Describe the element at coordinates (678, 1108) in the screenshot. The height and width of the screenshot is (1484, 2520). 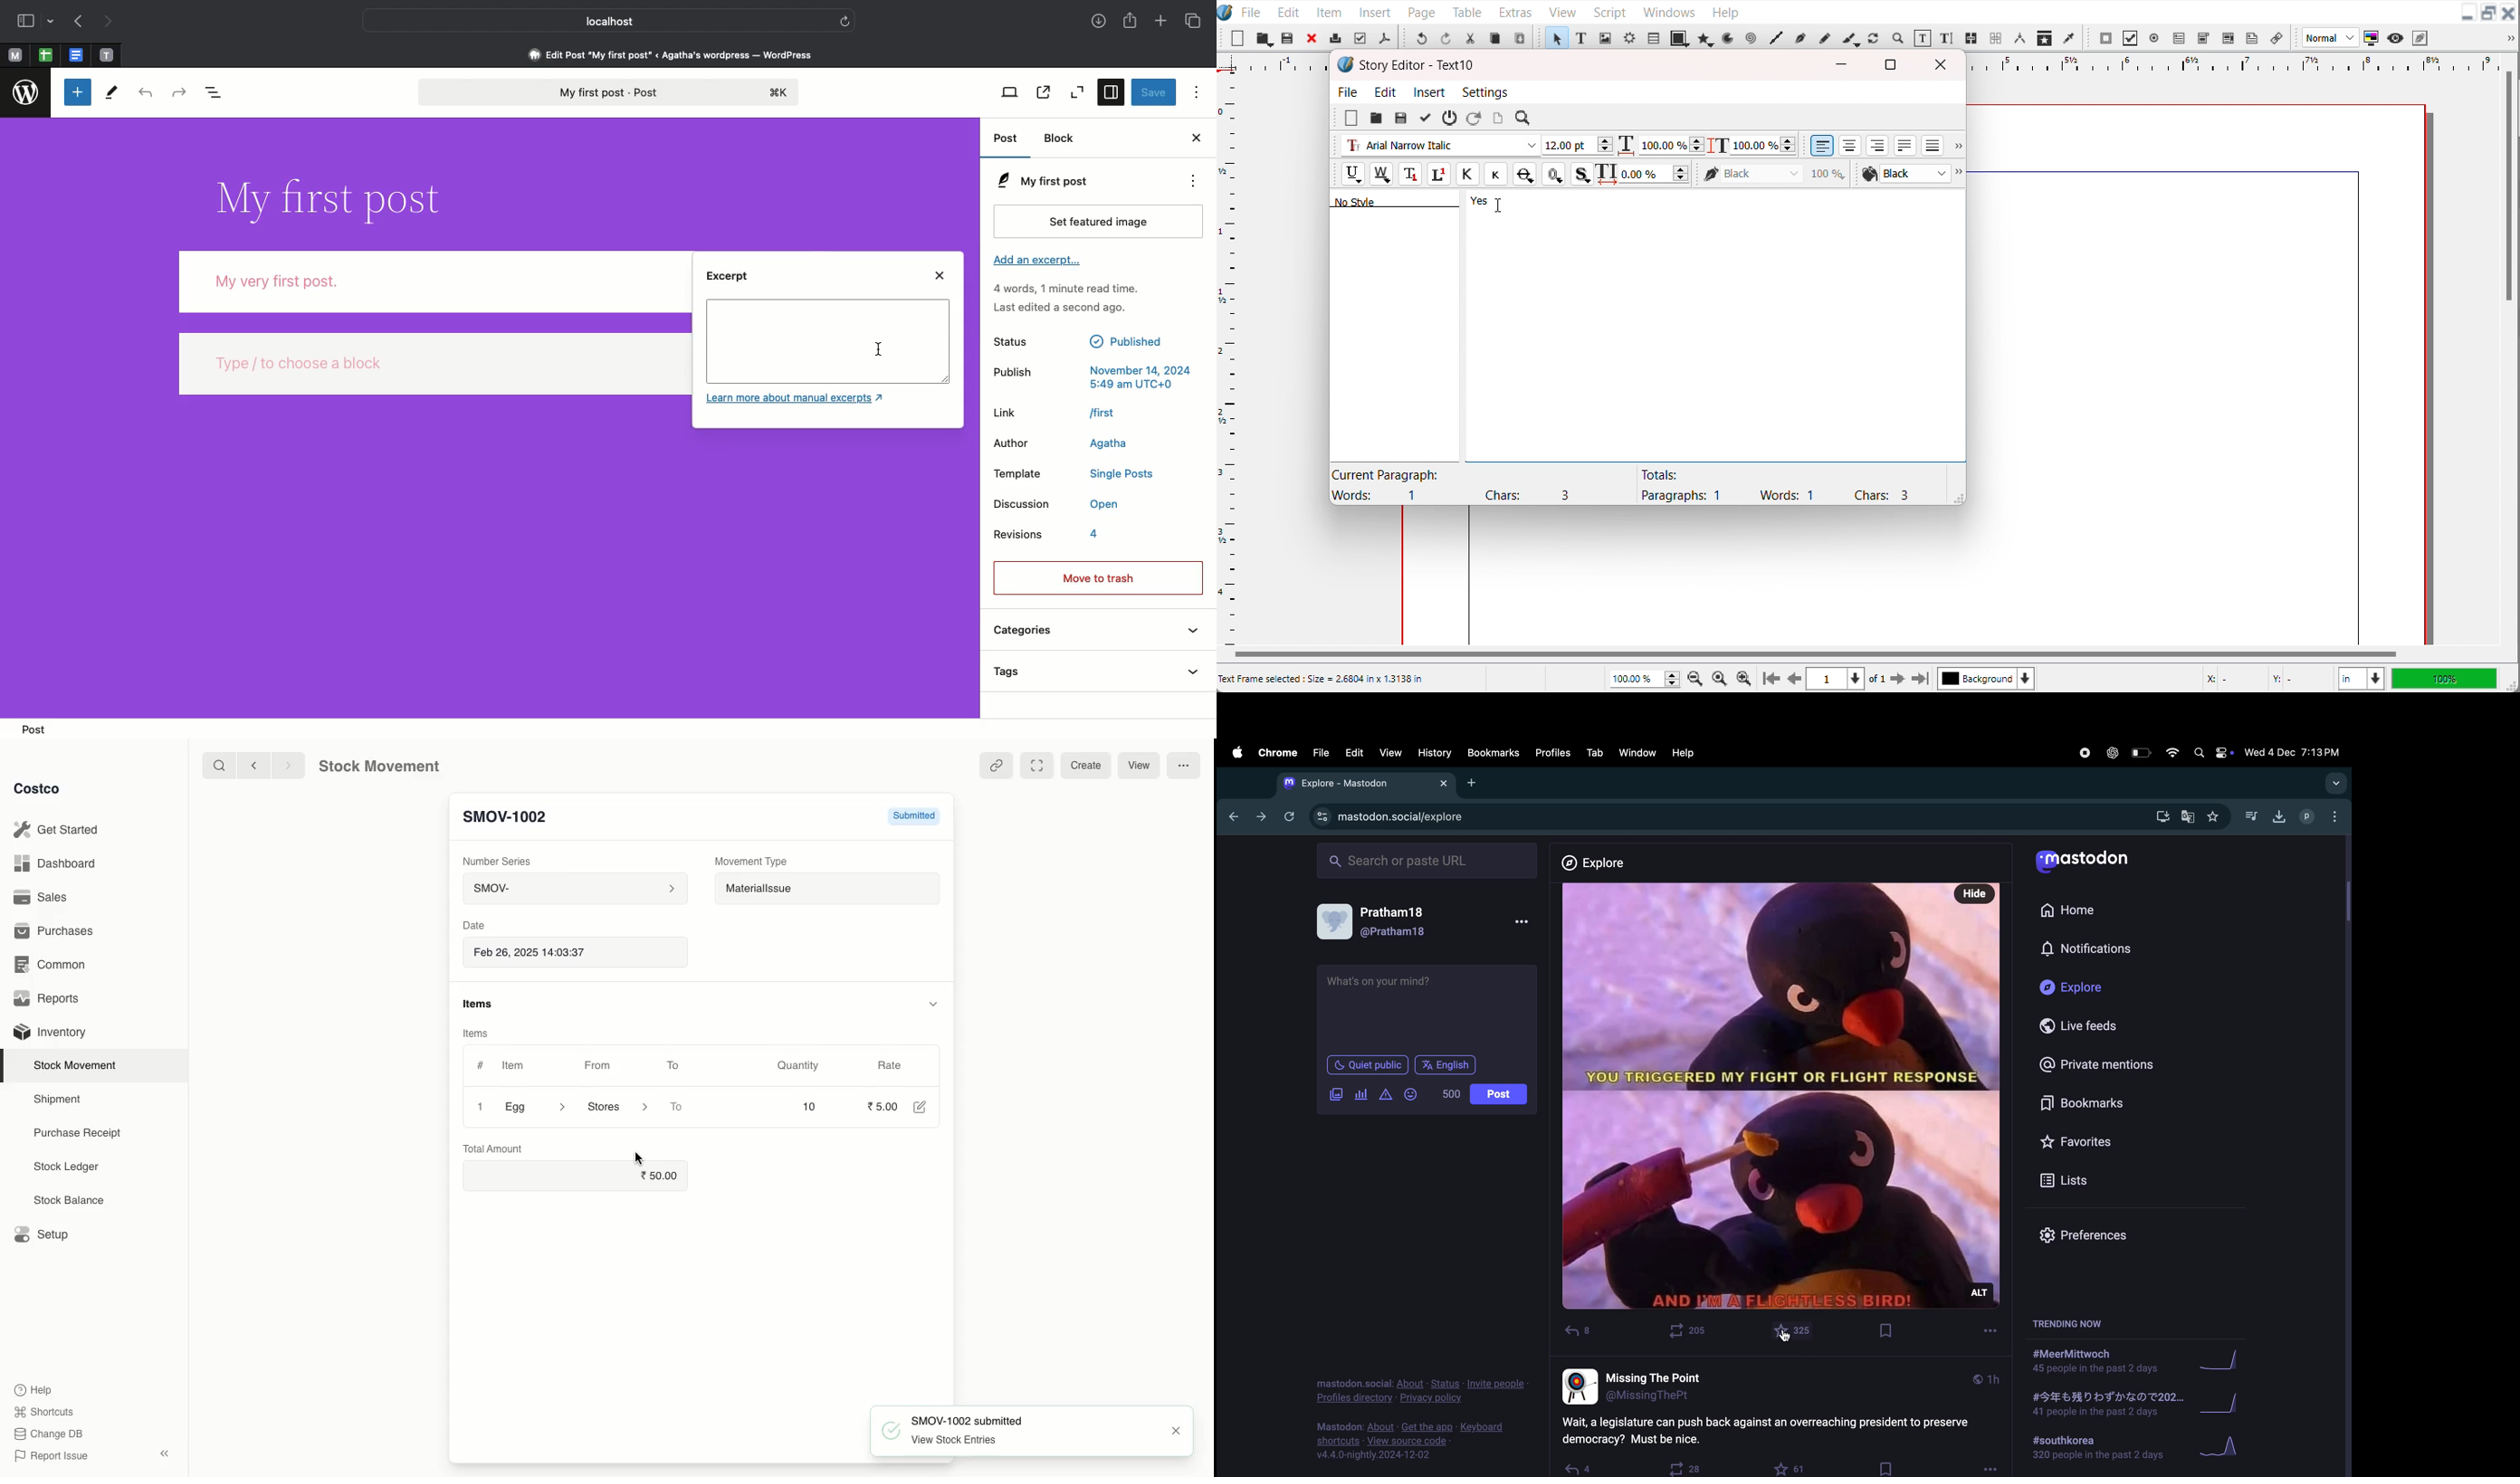
I see `To` at that location.